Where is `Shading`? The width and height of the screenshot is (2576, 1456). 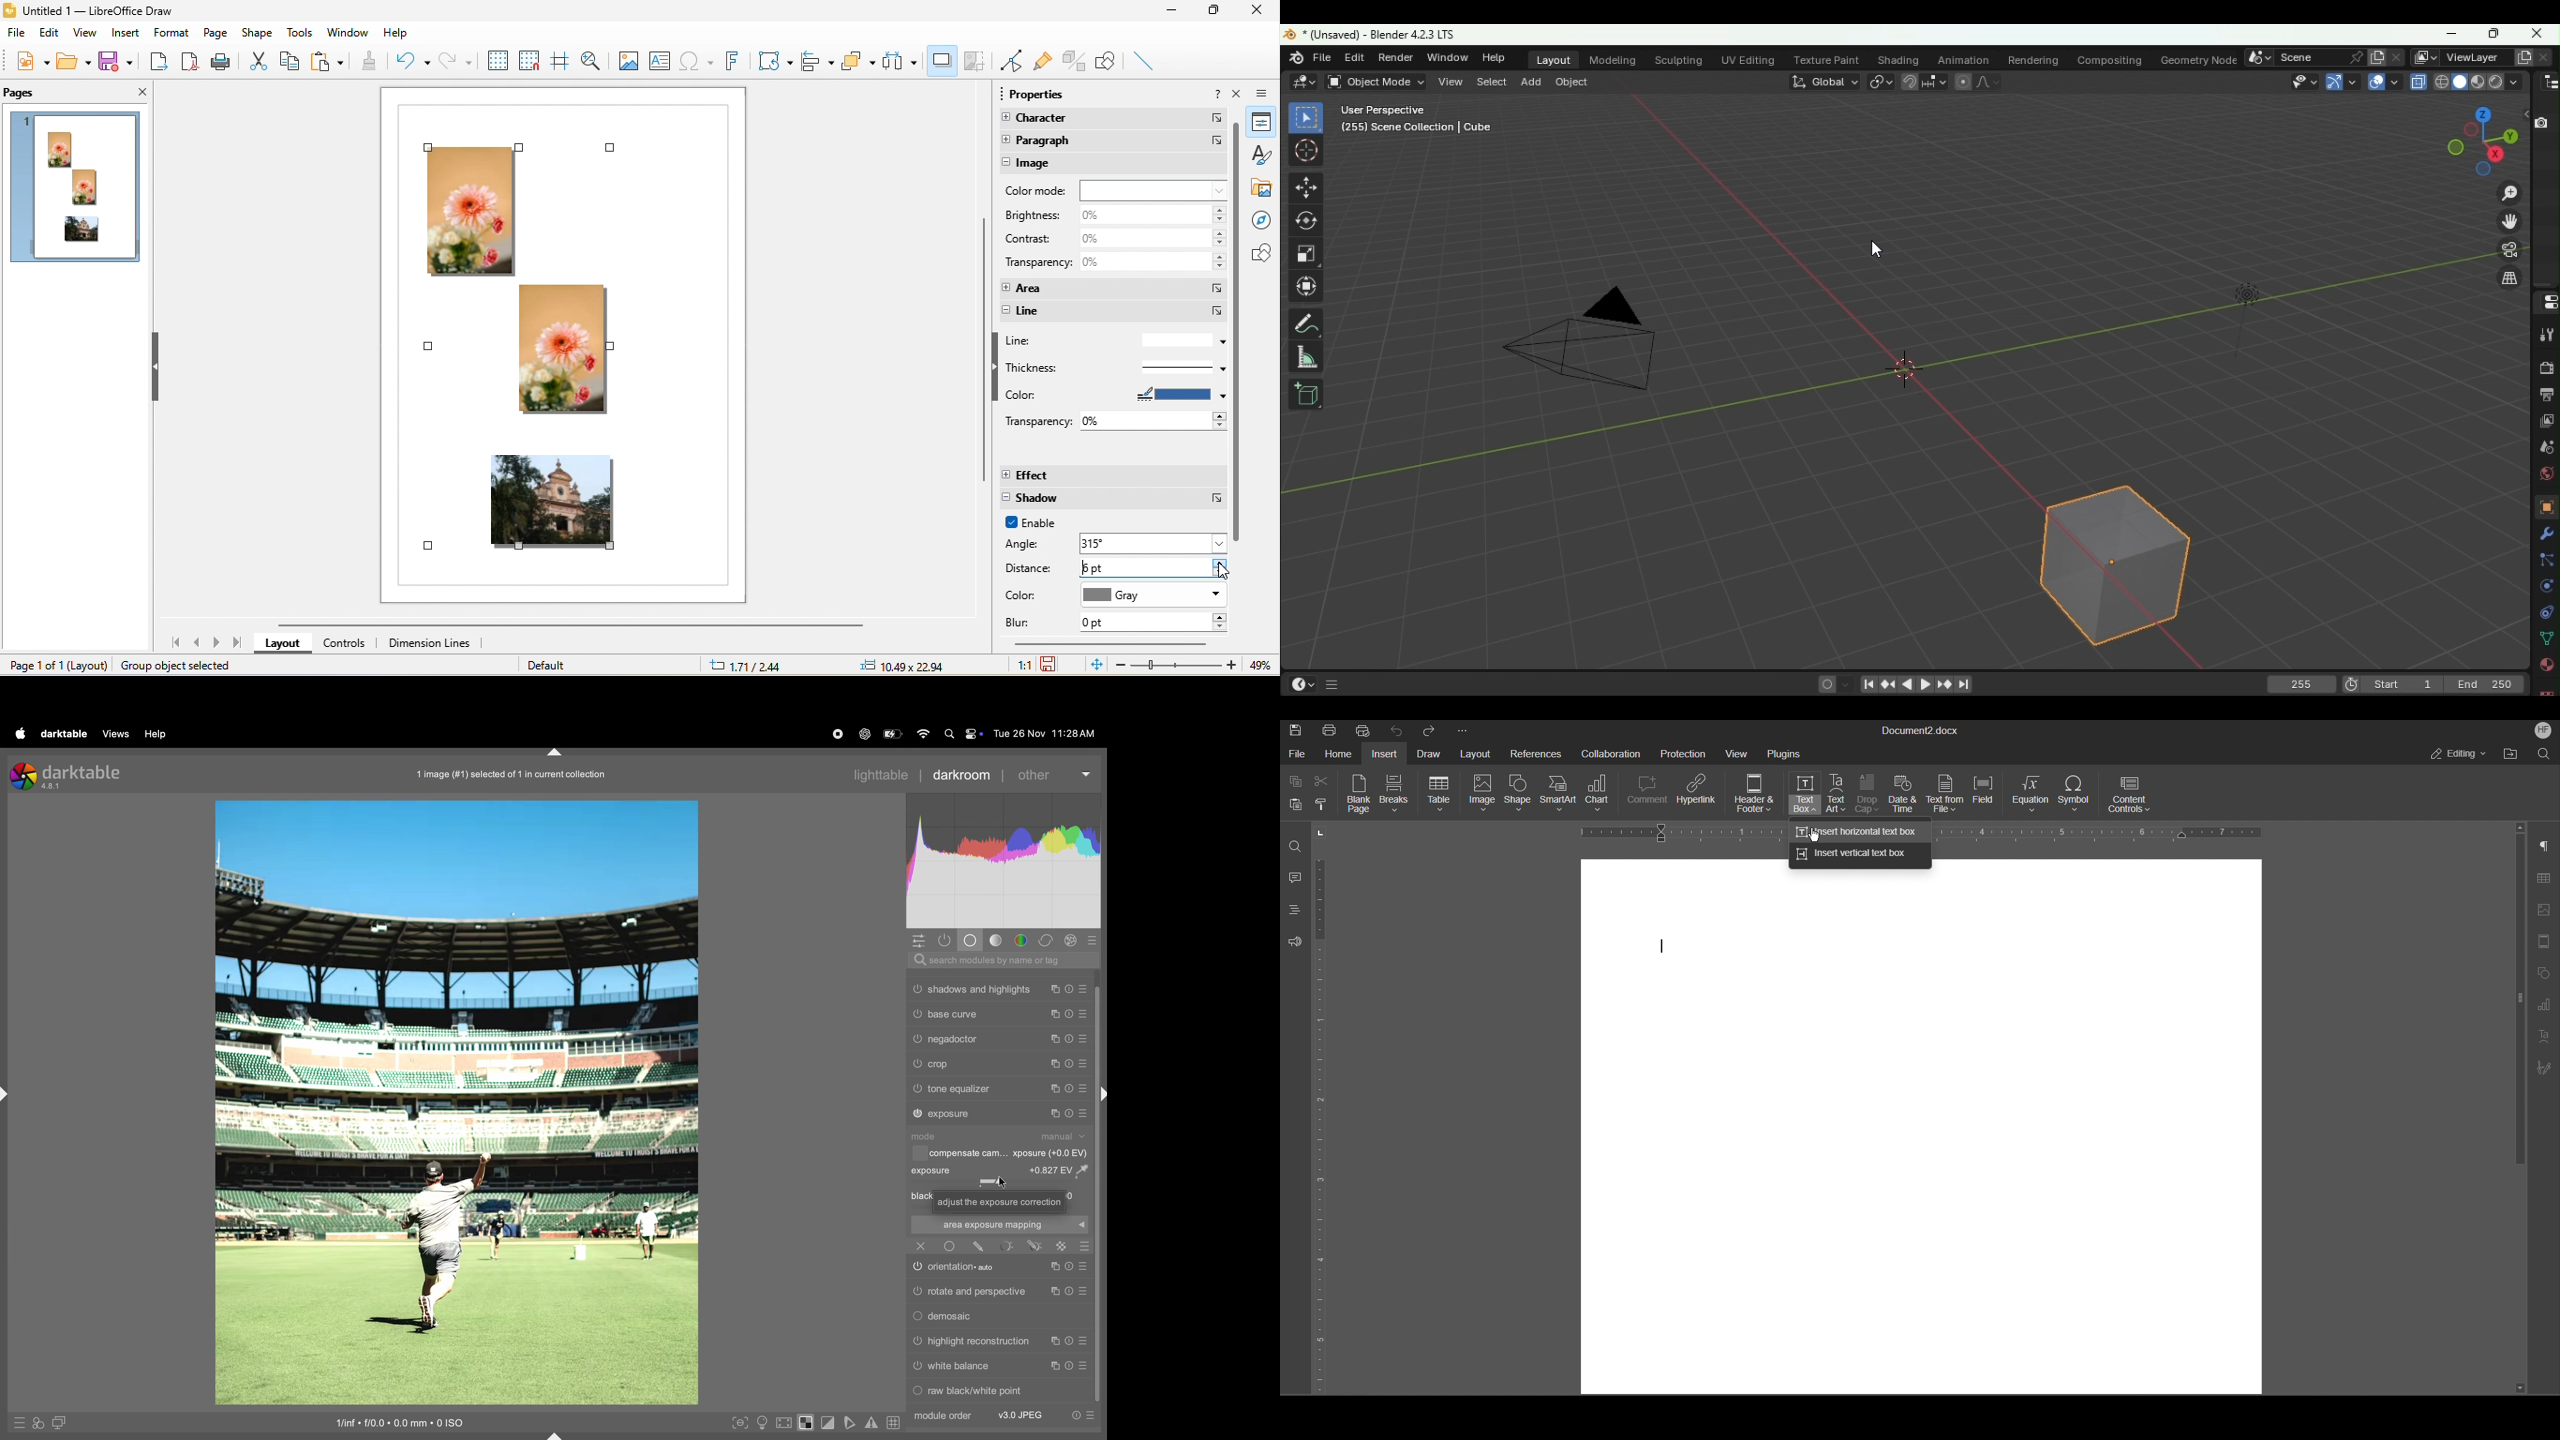 Shading is located at coordinates (2514, 82).